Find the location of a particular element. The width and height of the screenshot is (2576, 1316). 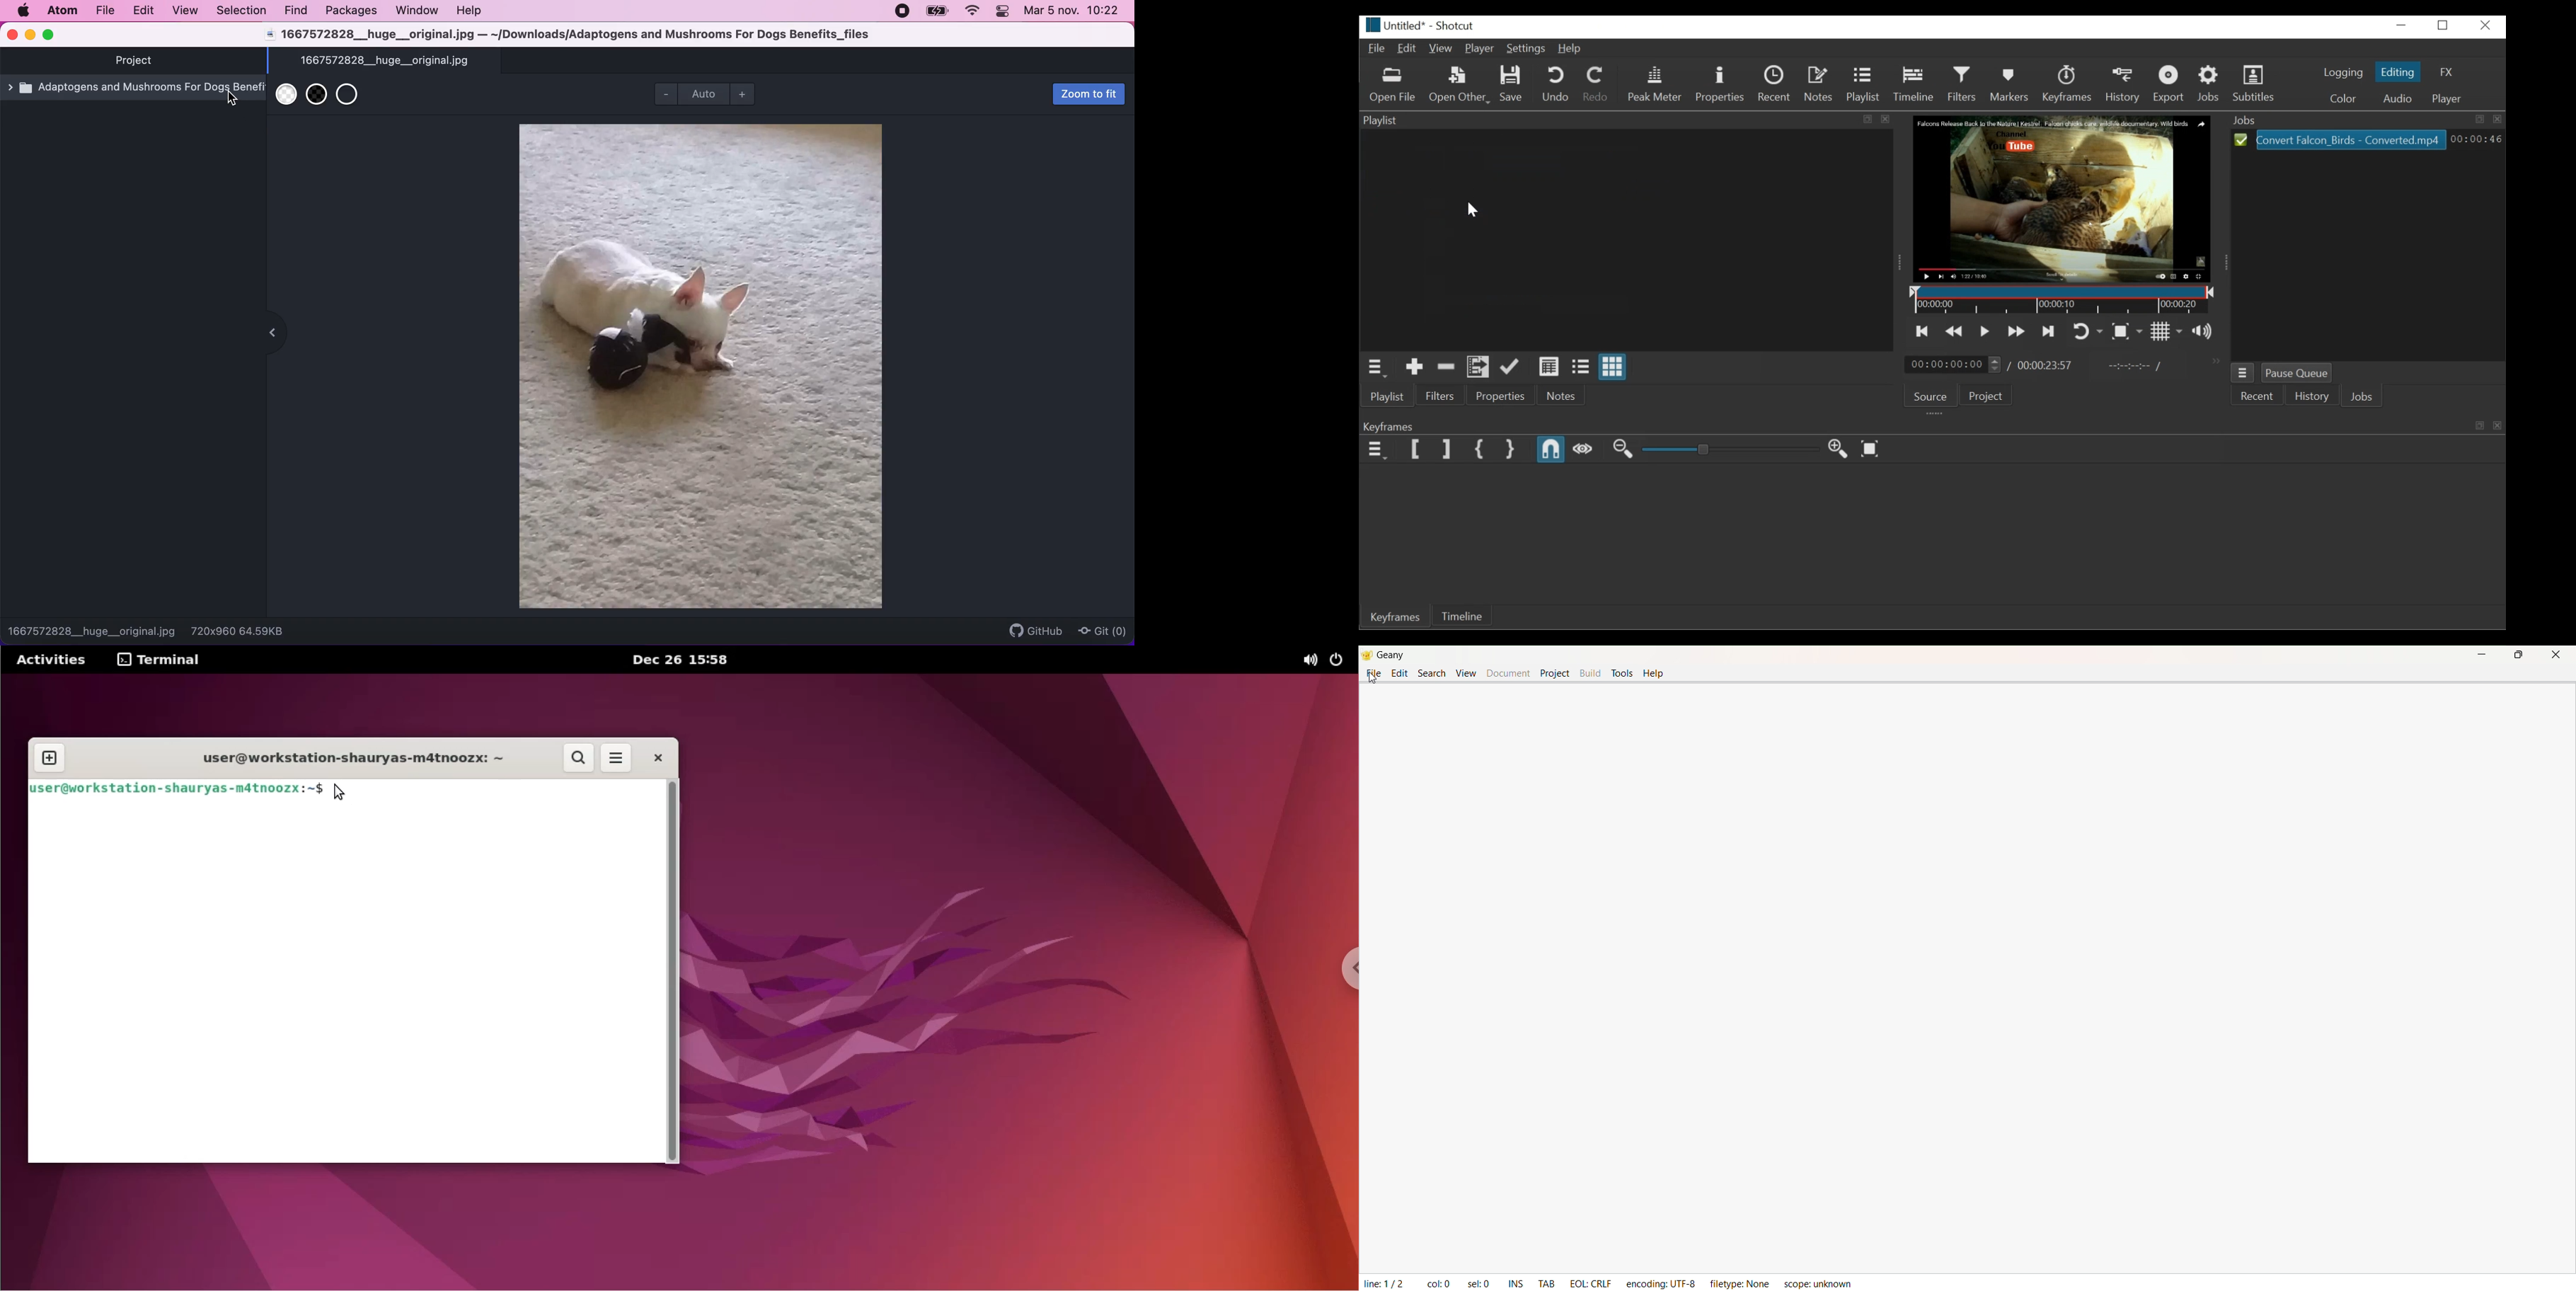

View as details is located at coordinates (1549, 368).